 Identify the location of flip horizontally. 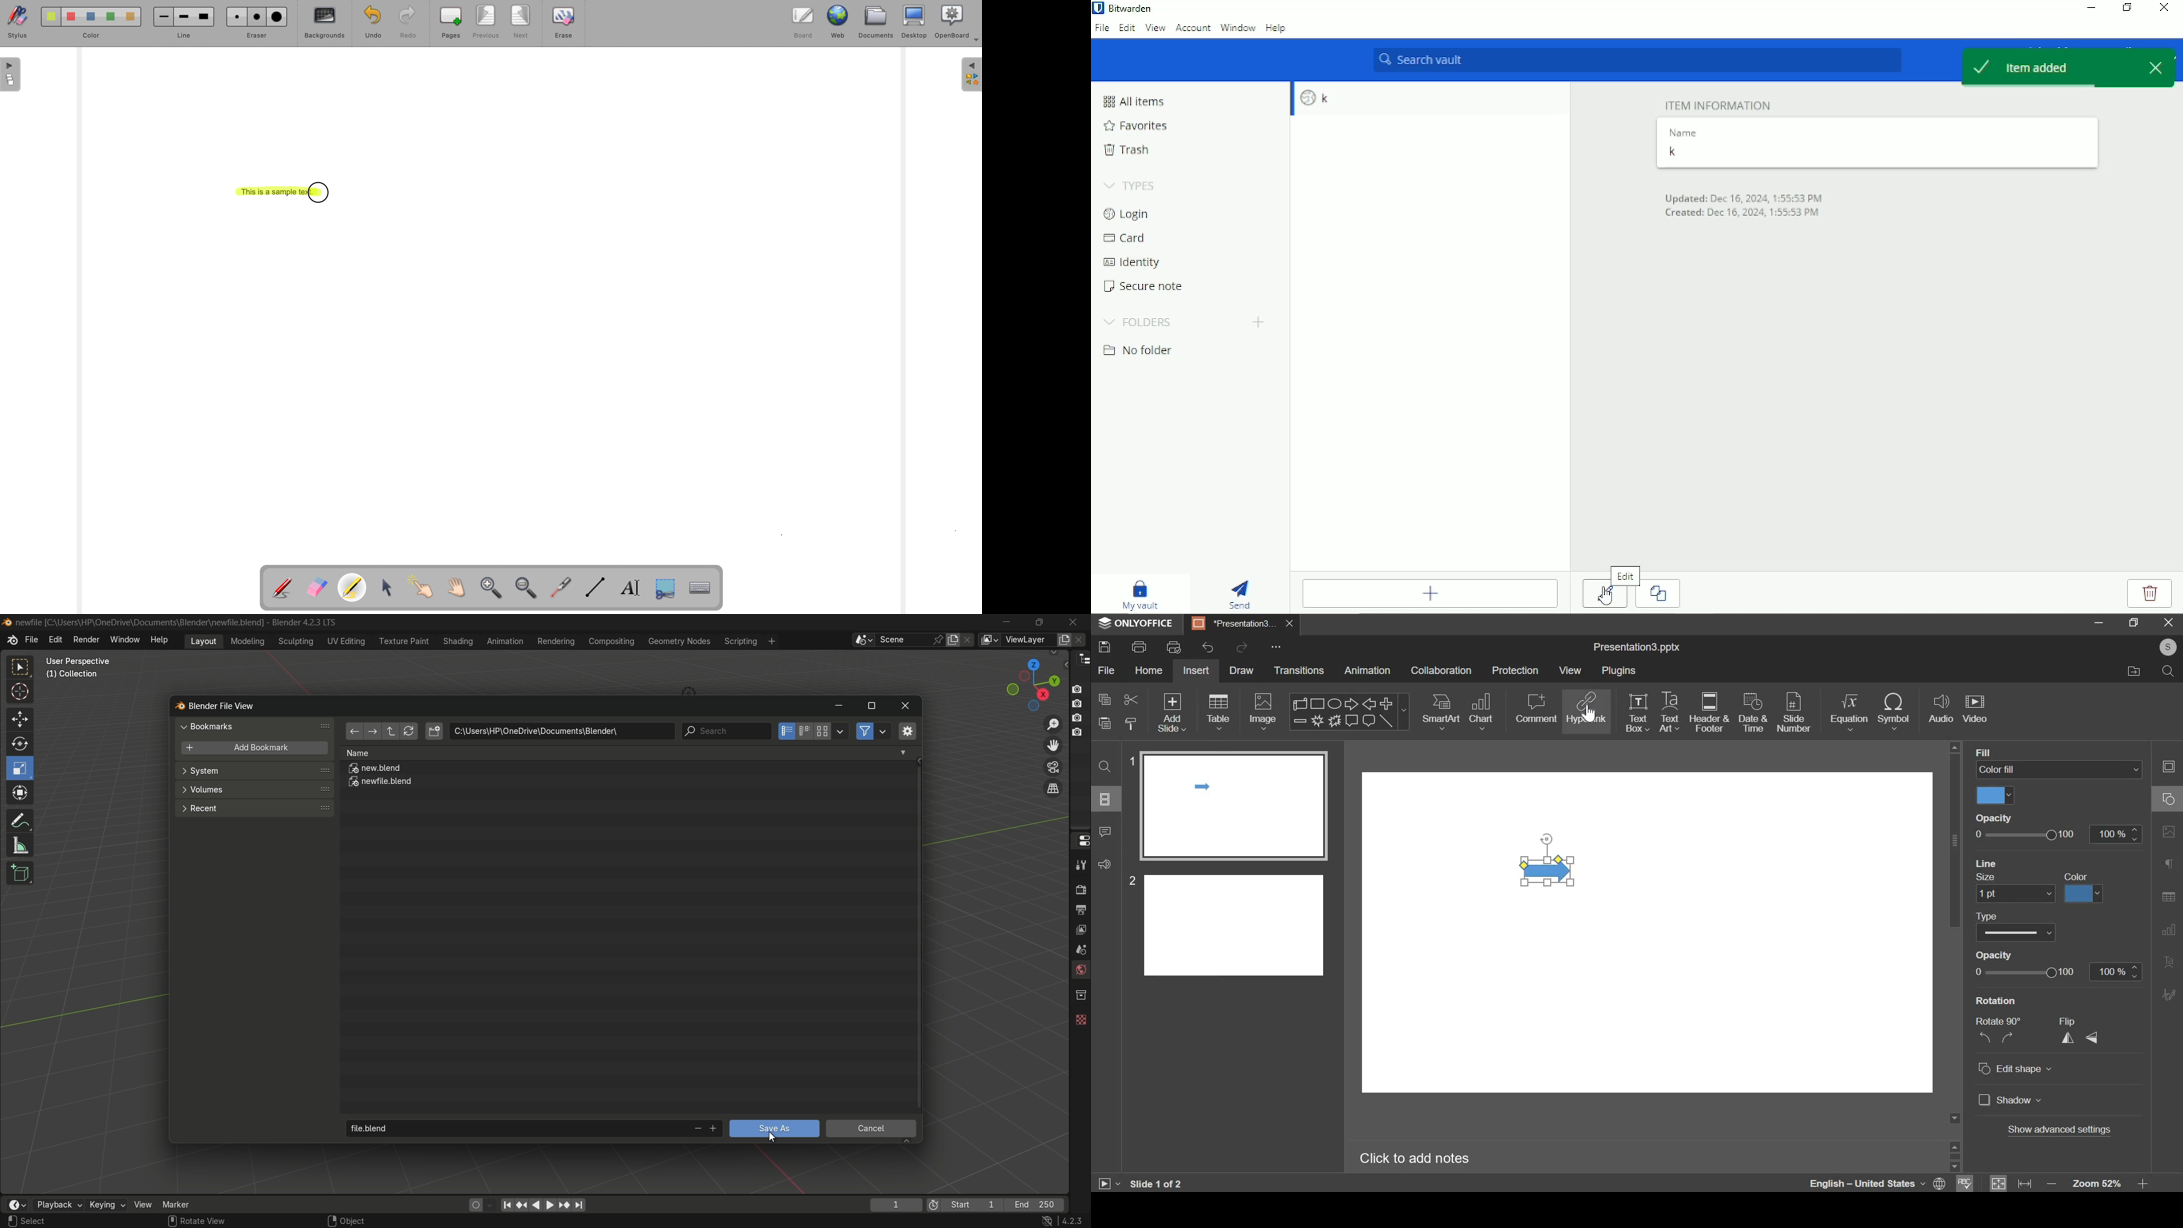
(2068, 1038).